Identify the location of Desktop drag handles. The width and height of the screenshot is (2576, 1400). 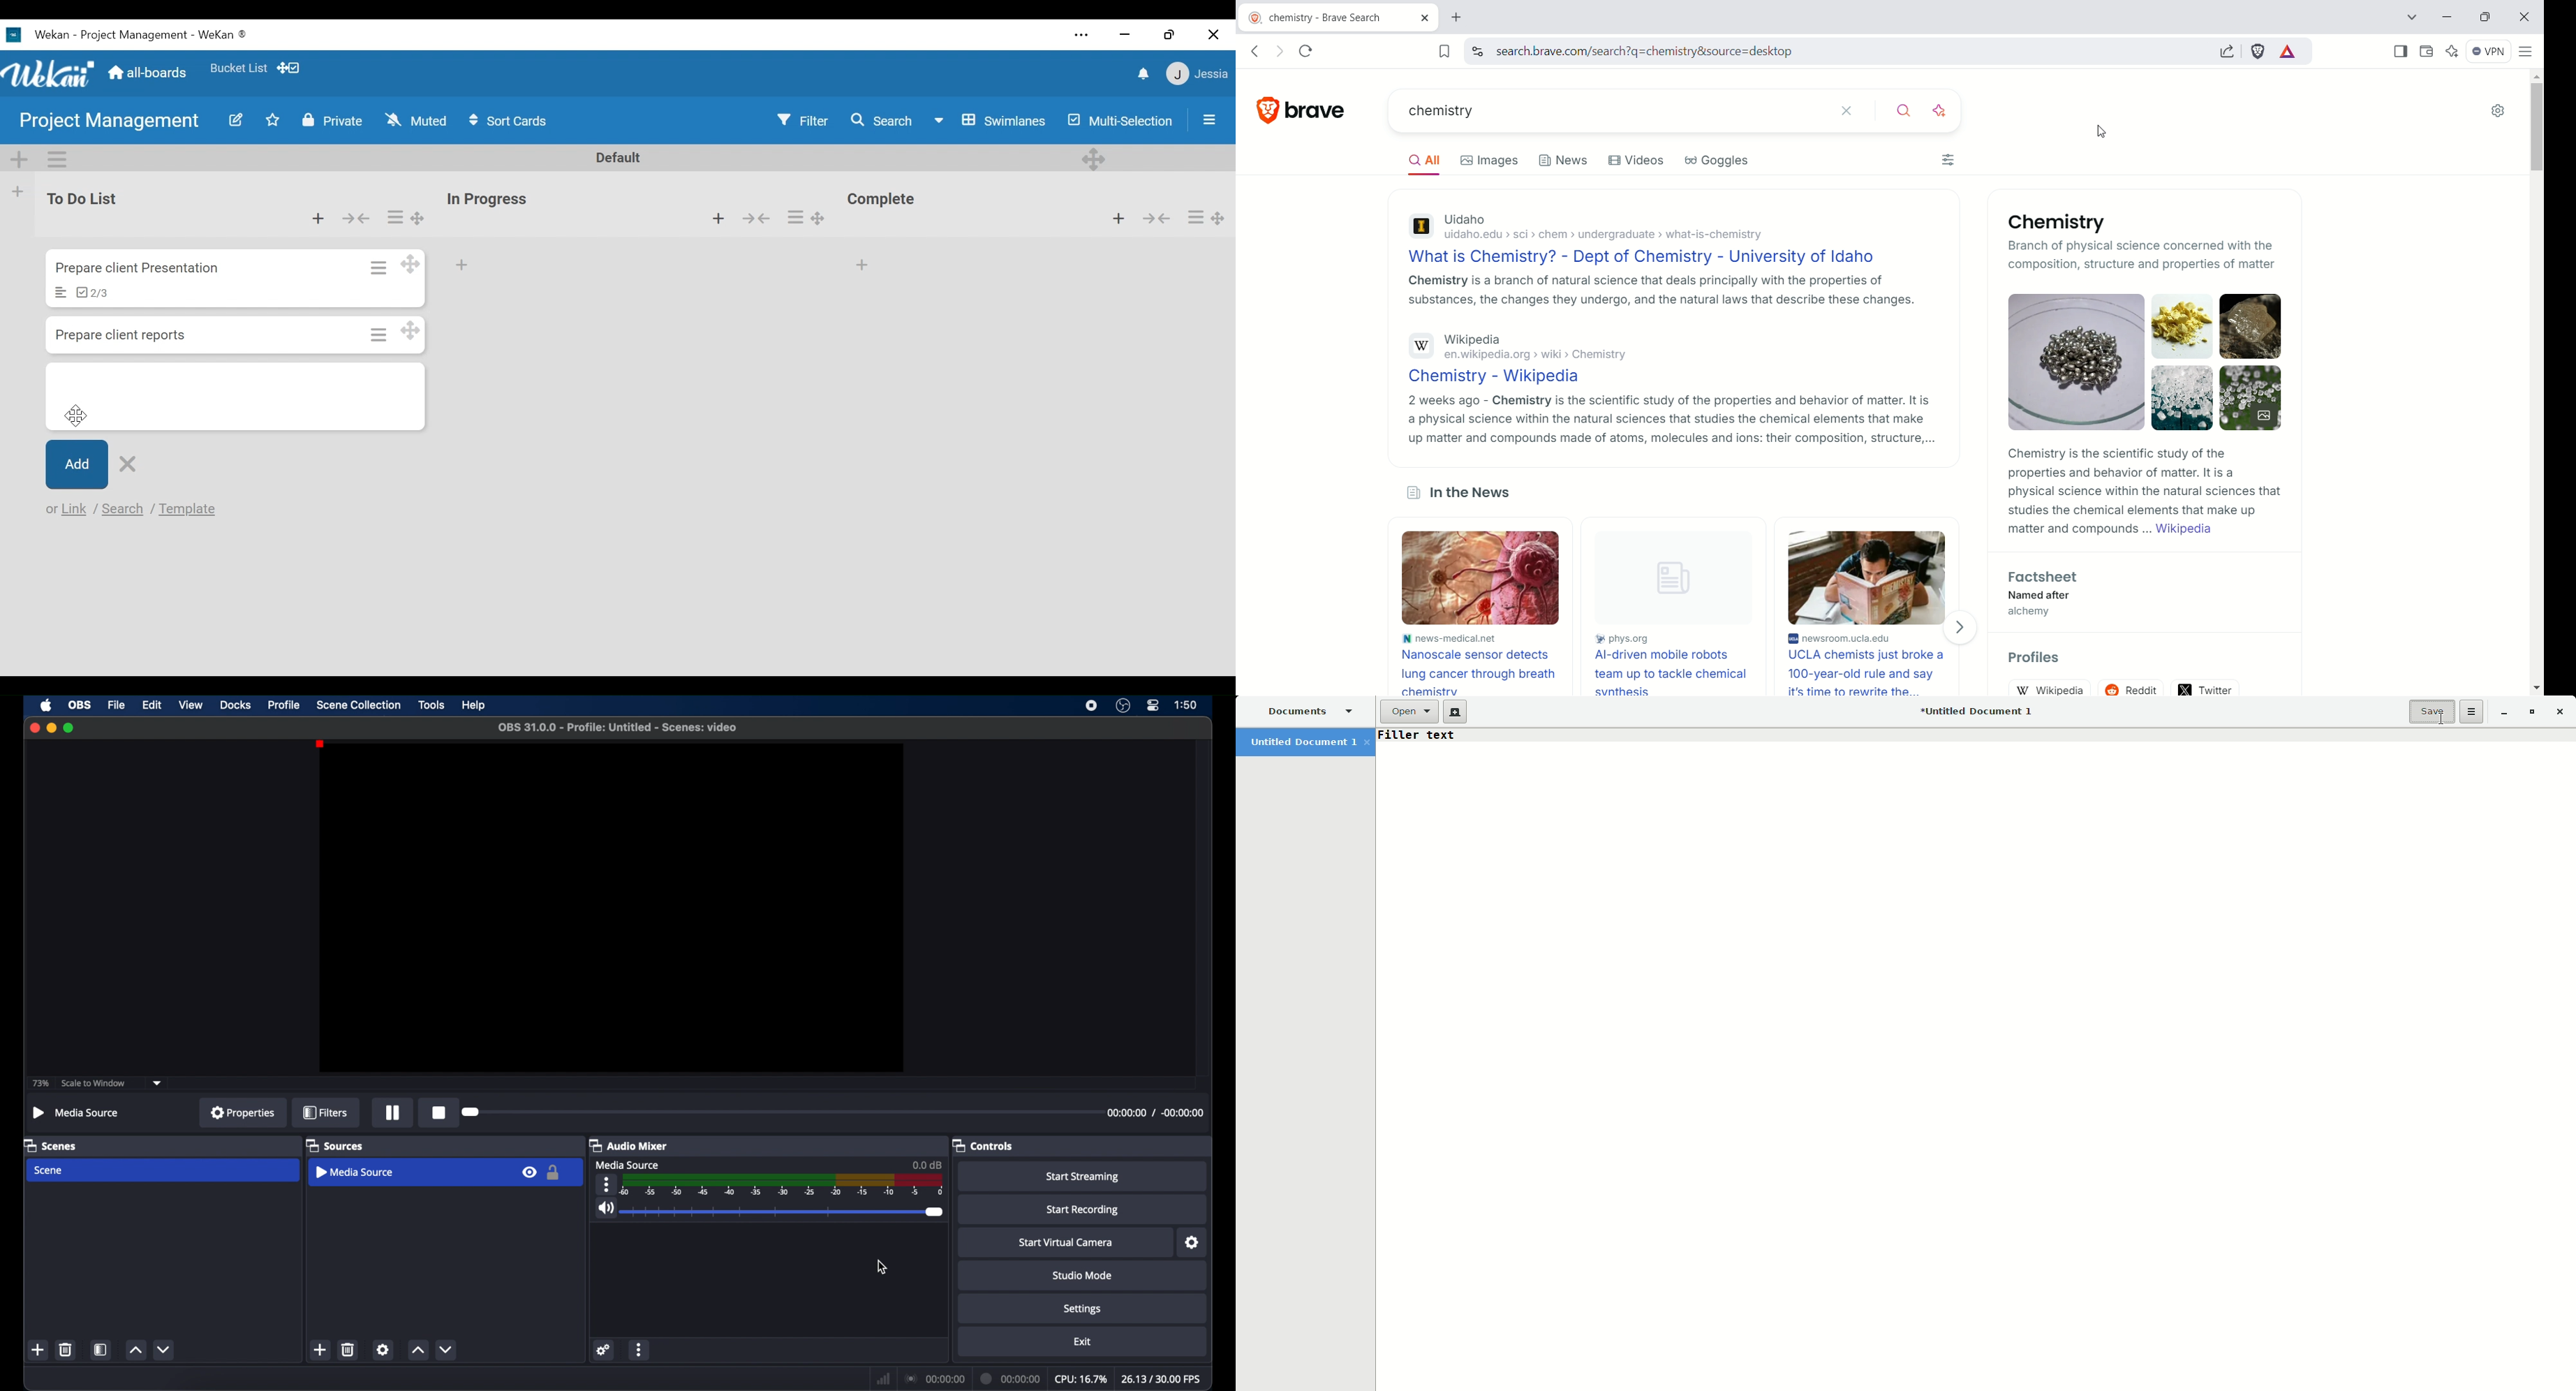
(412, 332).